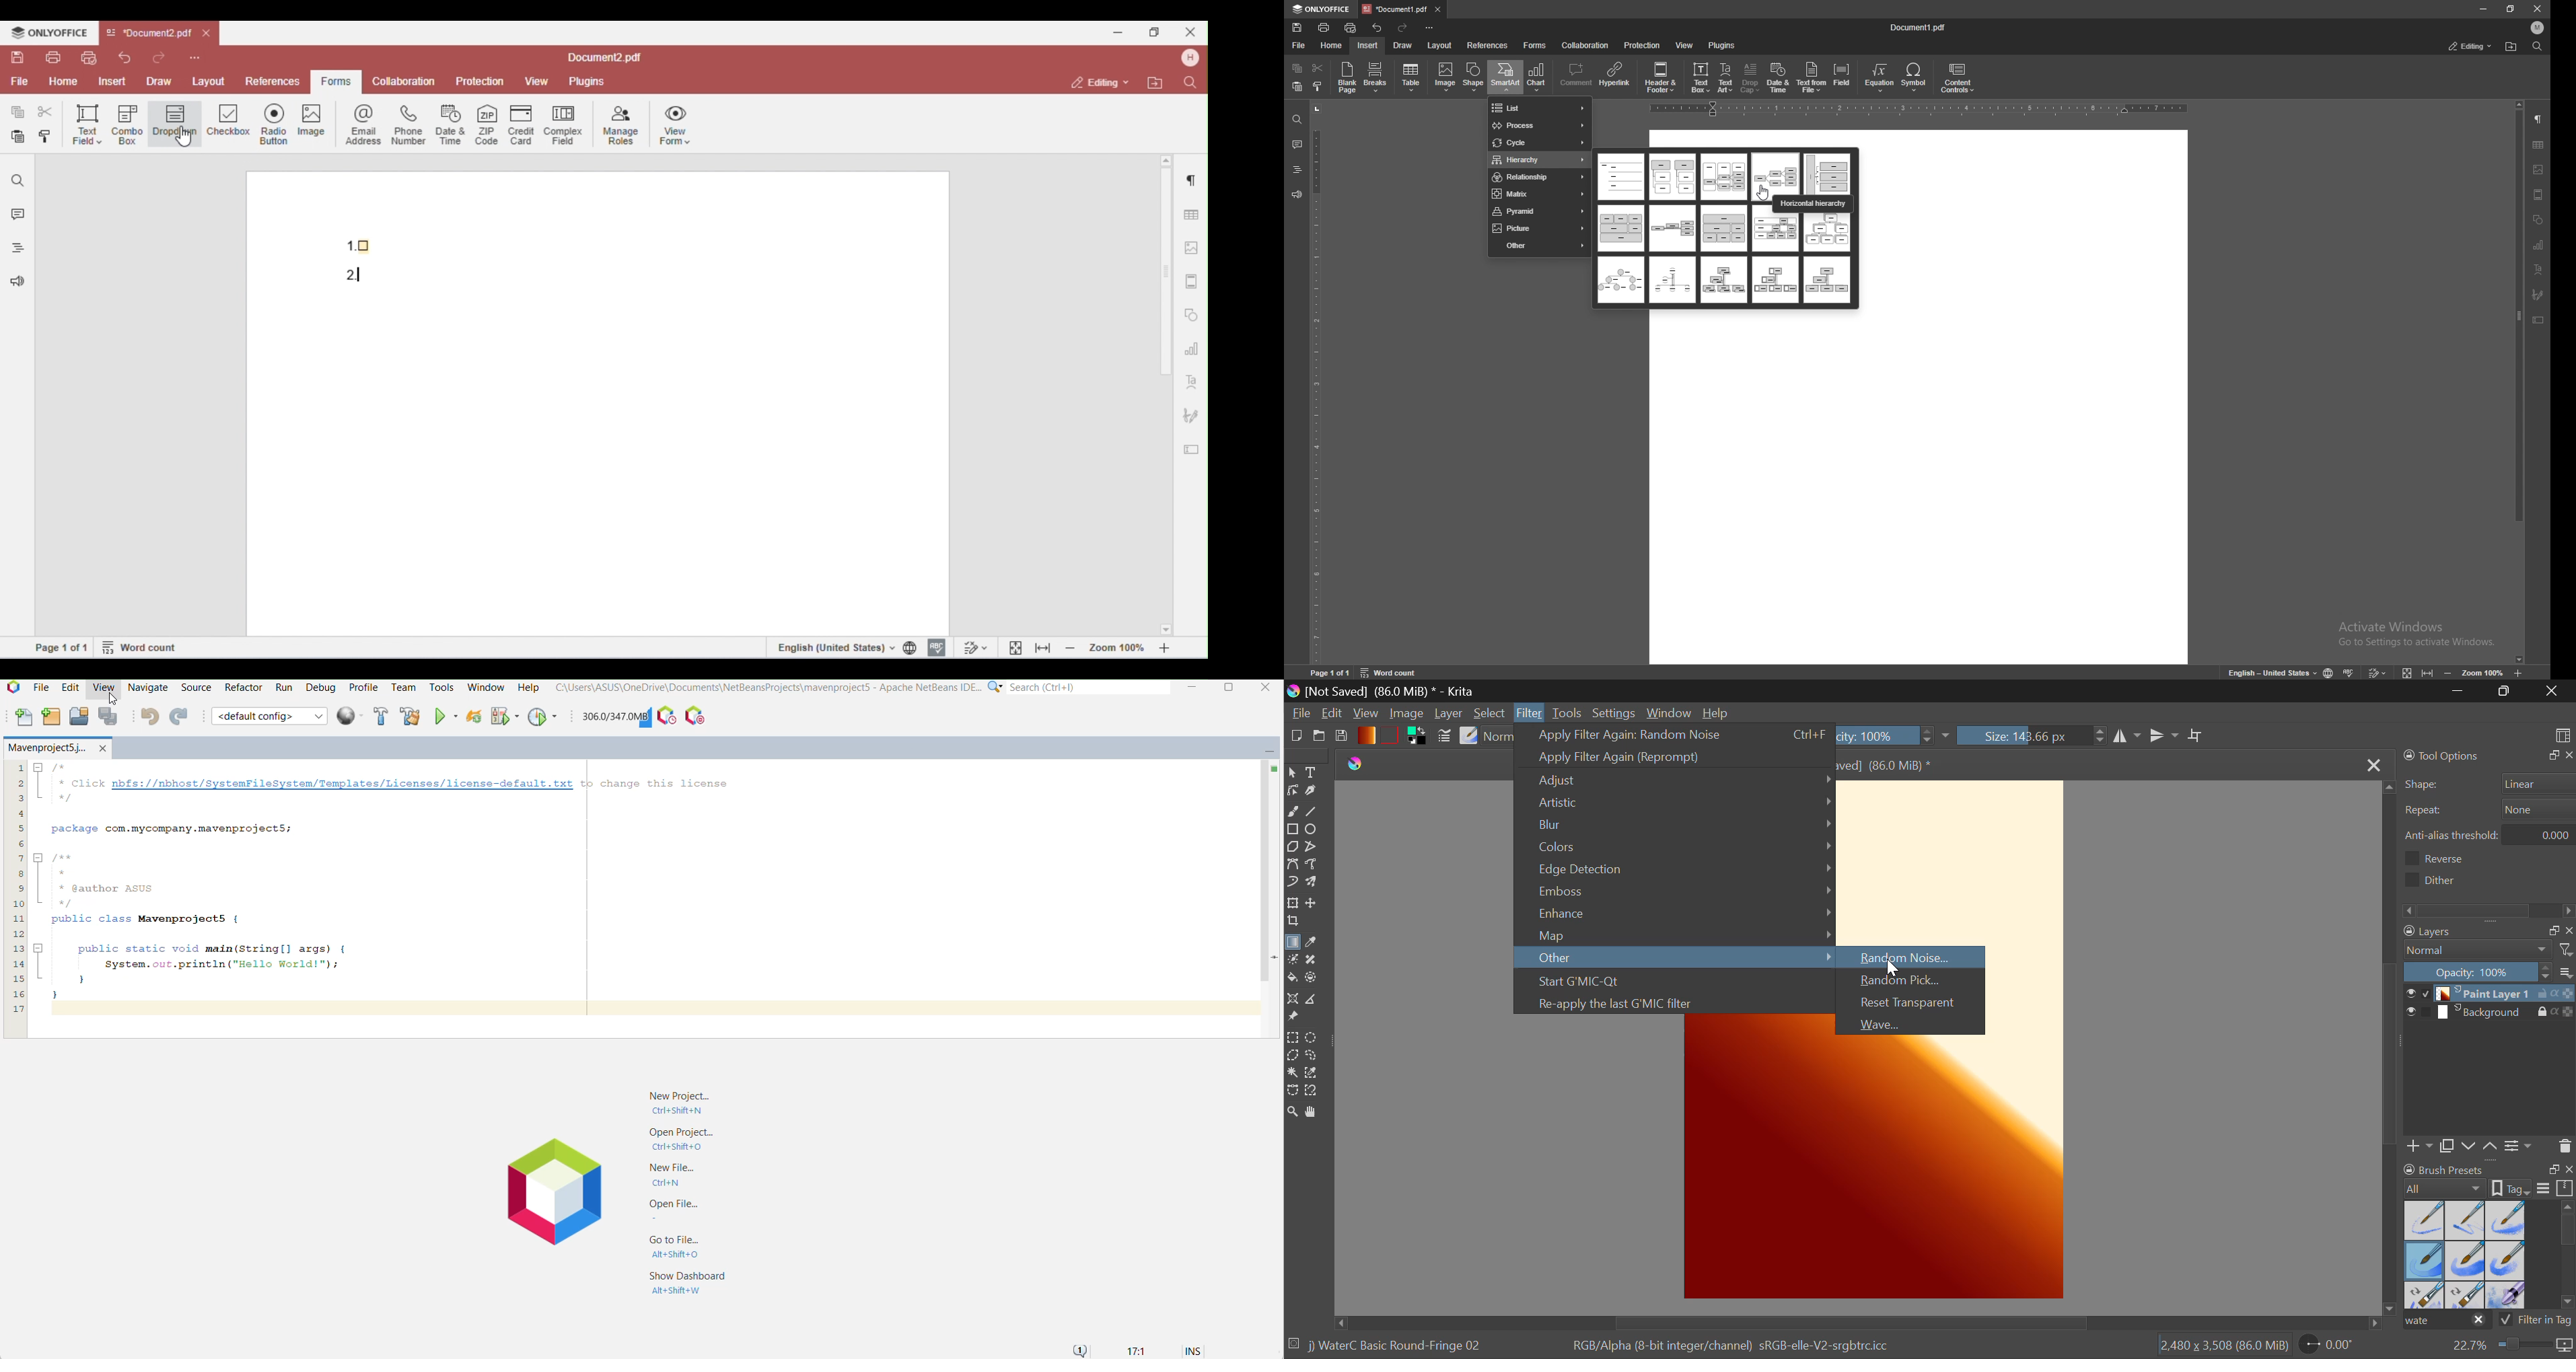 Image resolution: width=2576 pixels, height=1372 pixels. Describe the element at coordinates (2490, 910) in the screenshot. I see `horizontal scrollbar` at that location.